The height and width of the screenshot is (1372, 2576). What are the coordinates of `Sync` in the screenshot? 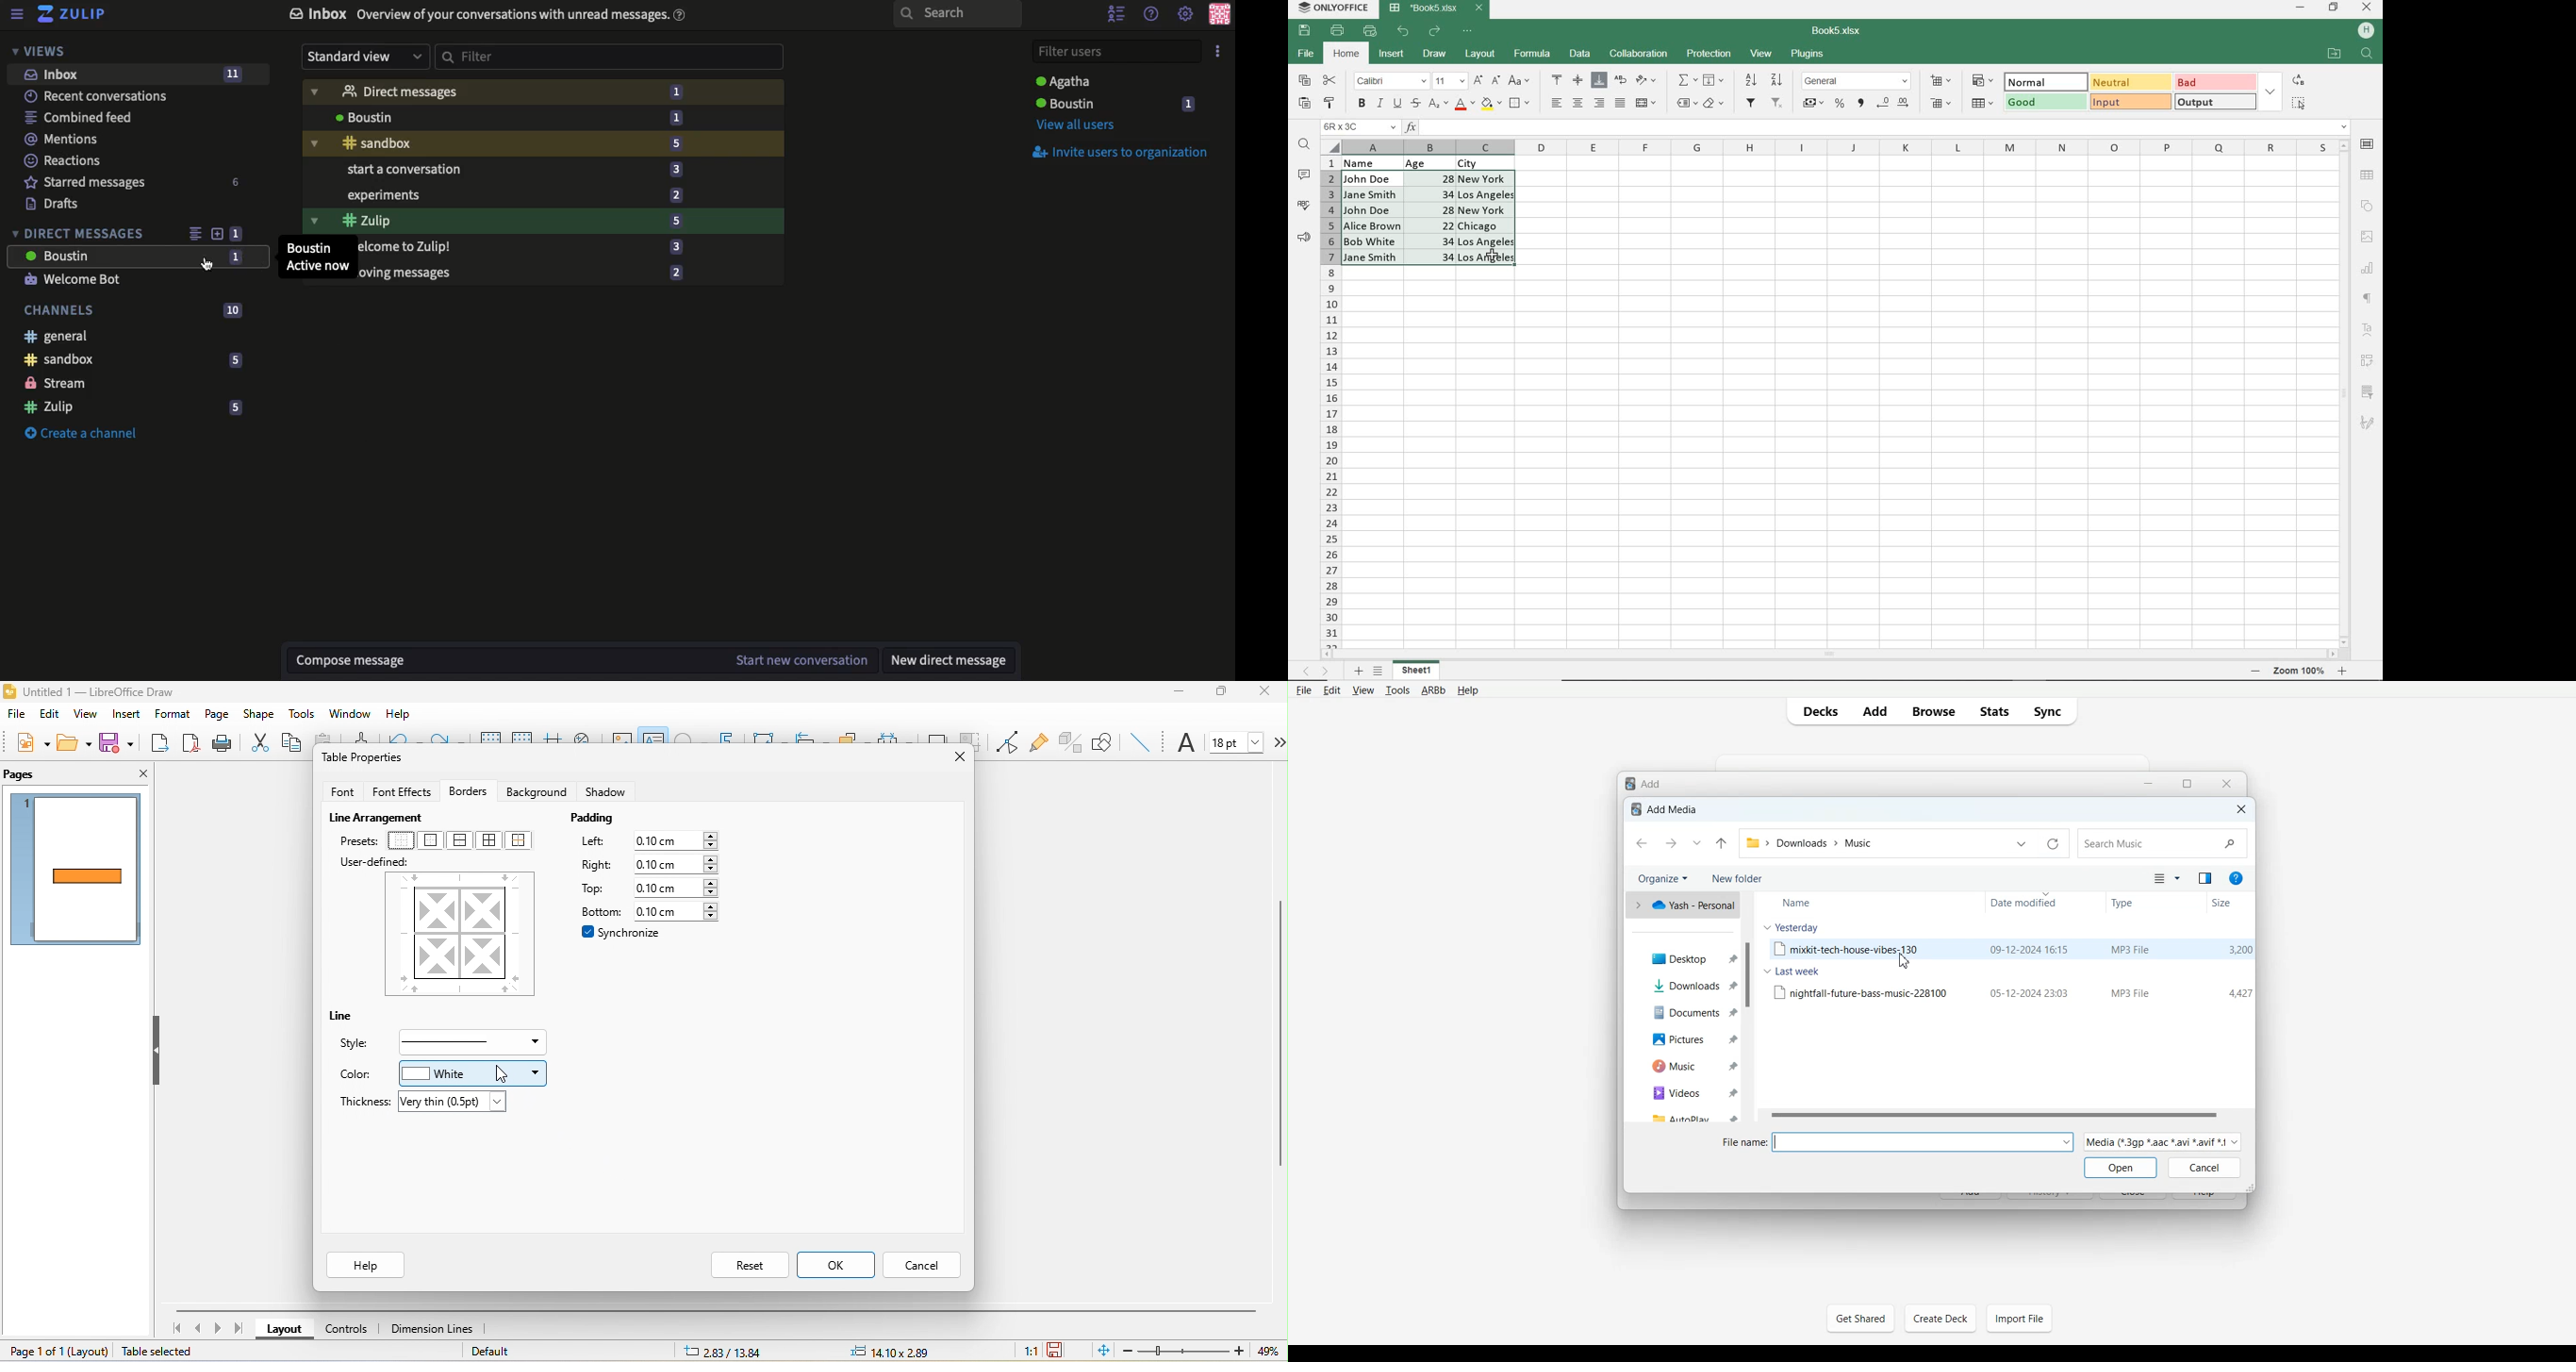 It's located at (2051, 711).